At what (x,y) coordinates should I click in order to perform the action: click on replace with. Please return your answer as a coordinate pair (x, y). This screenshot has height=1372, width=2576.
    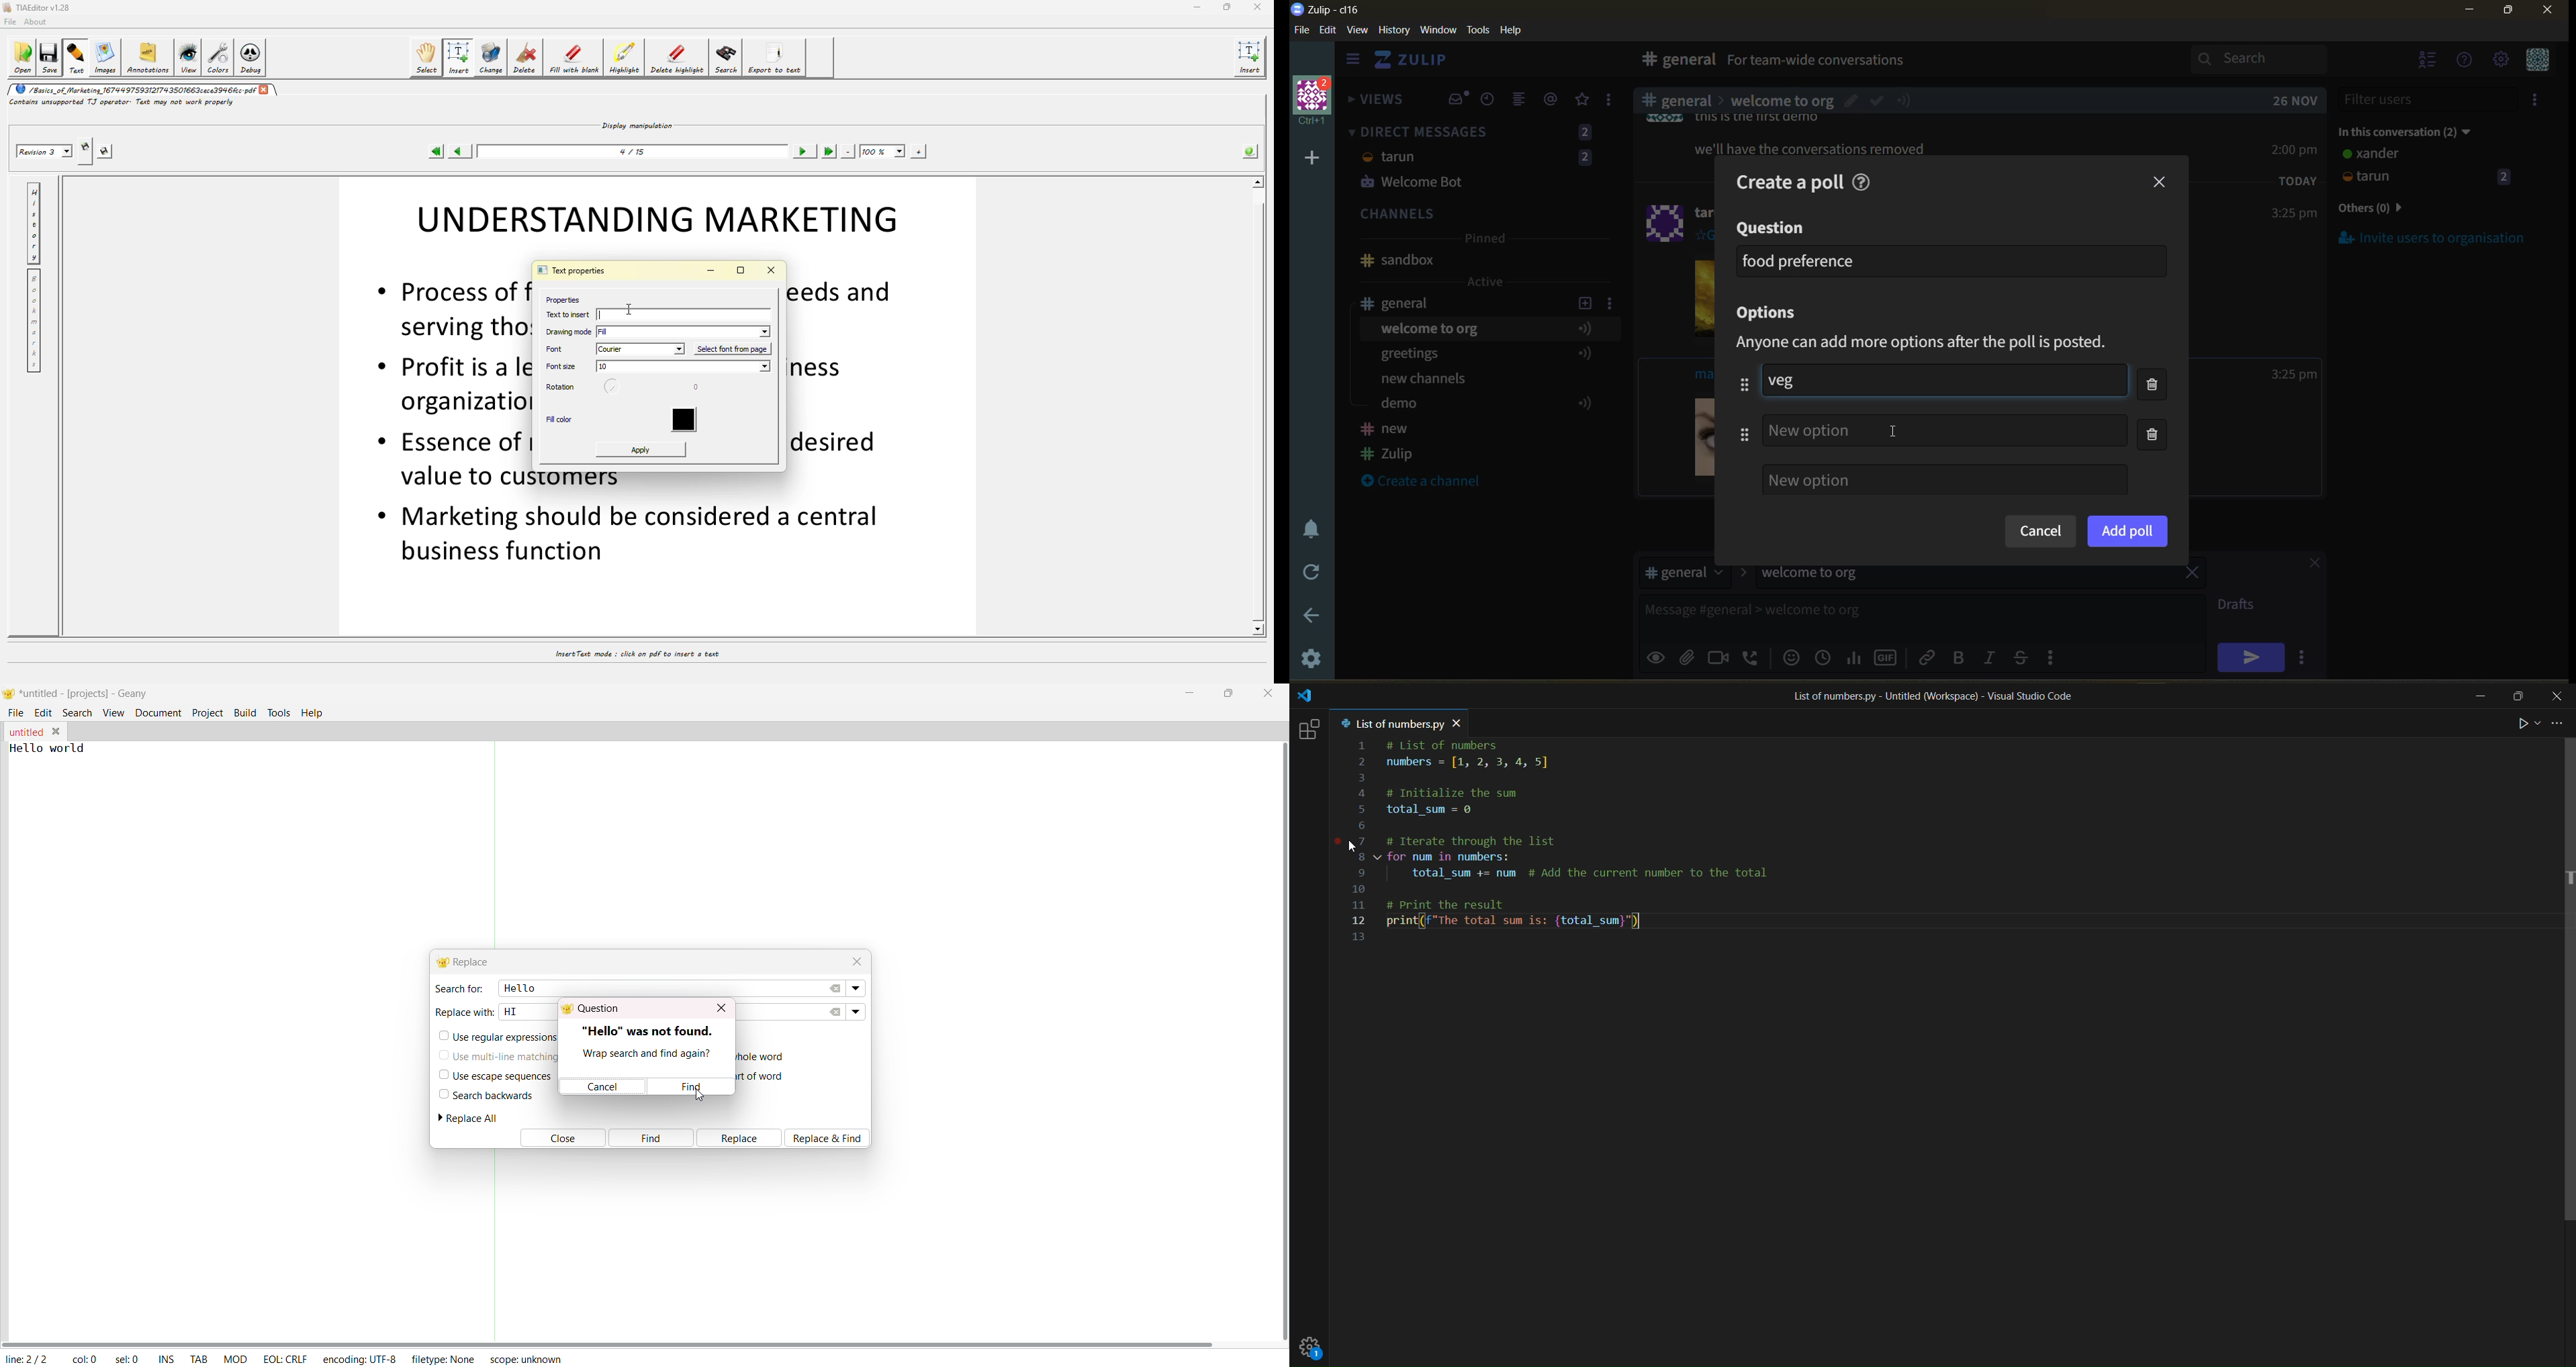
    Looking at the image, I should click on (465, 1010).